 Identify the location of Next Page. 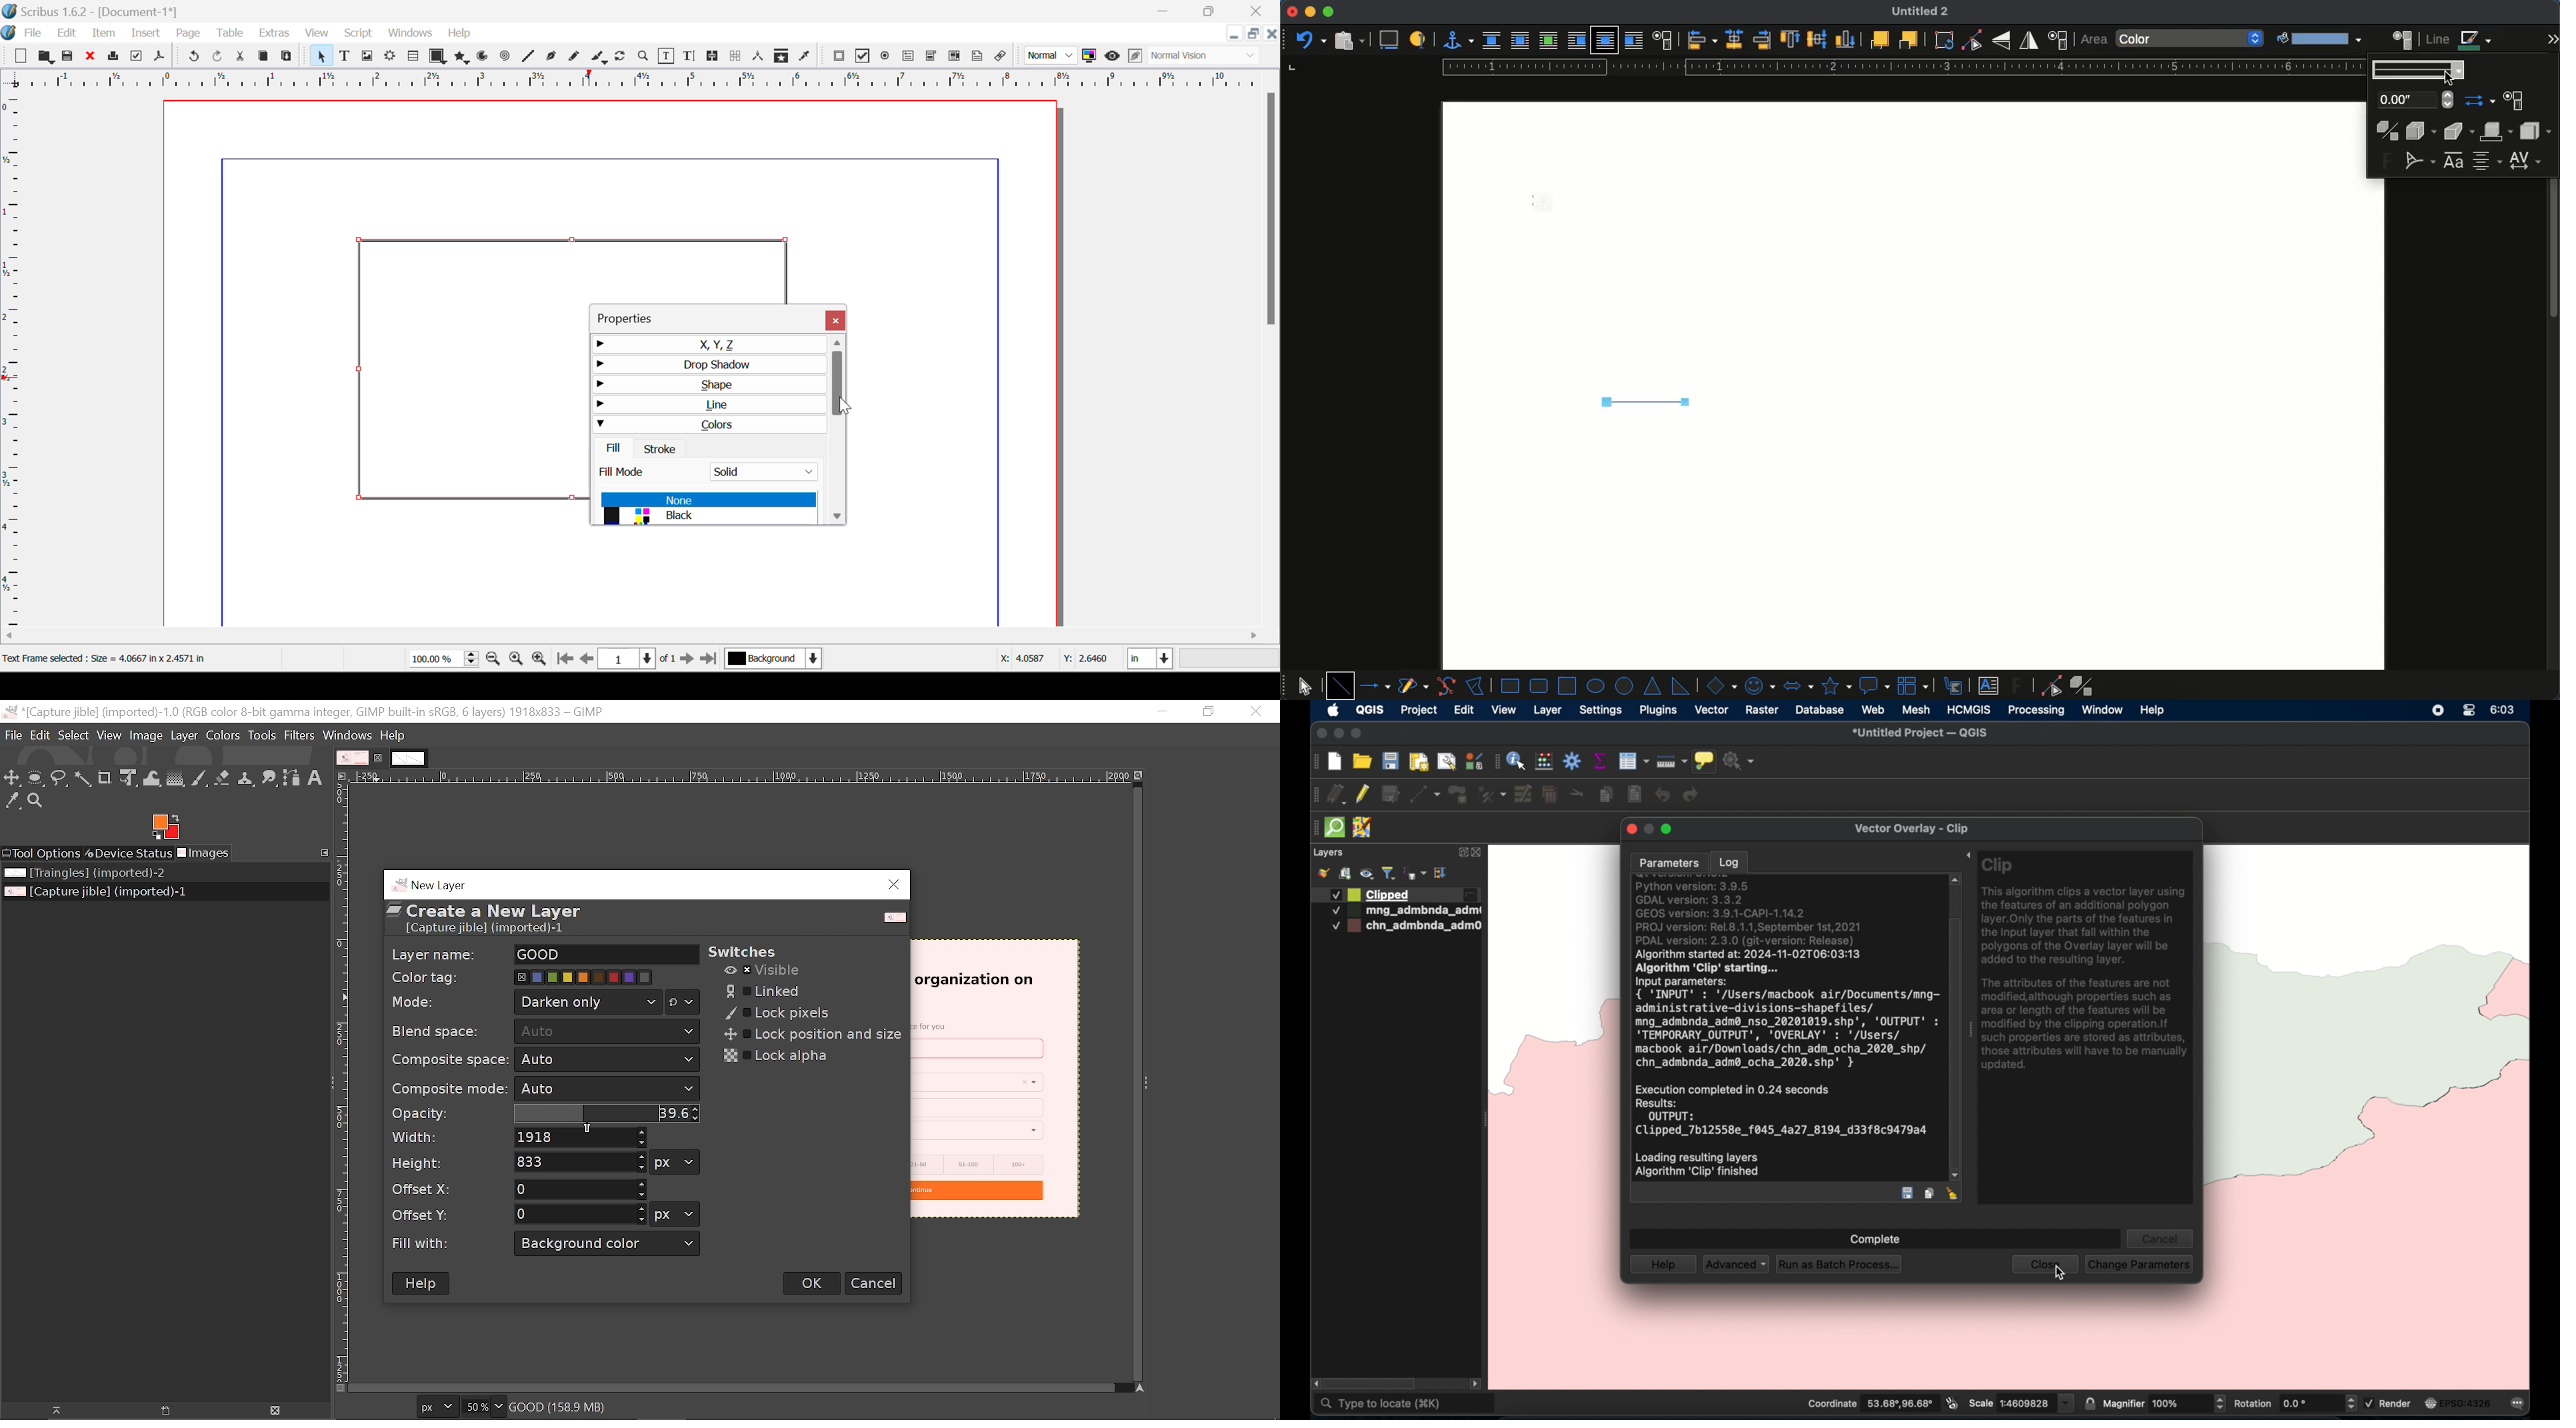
(689, 661).